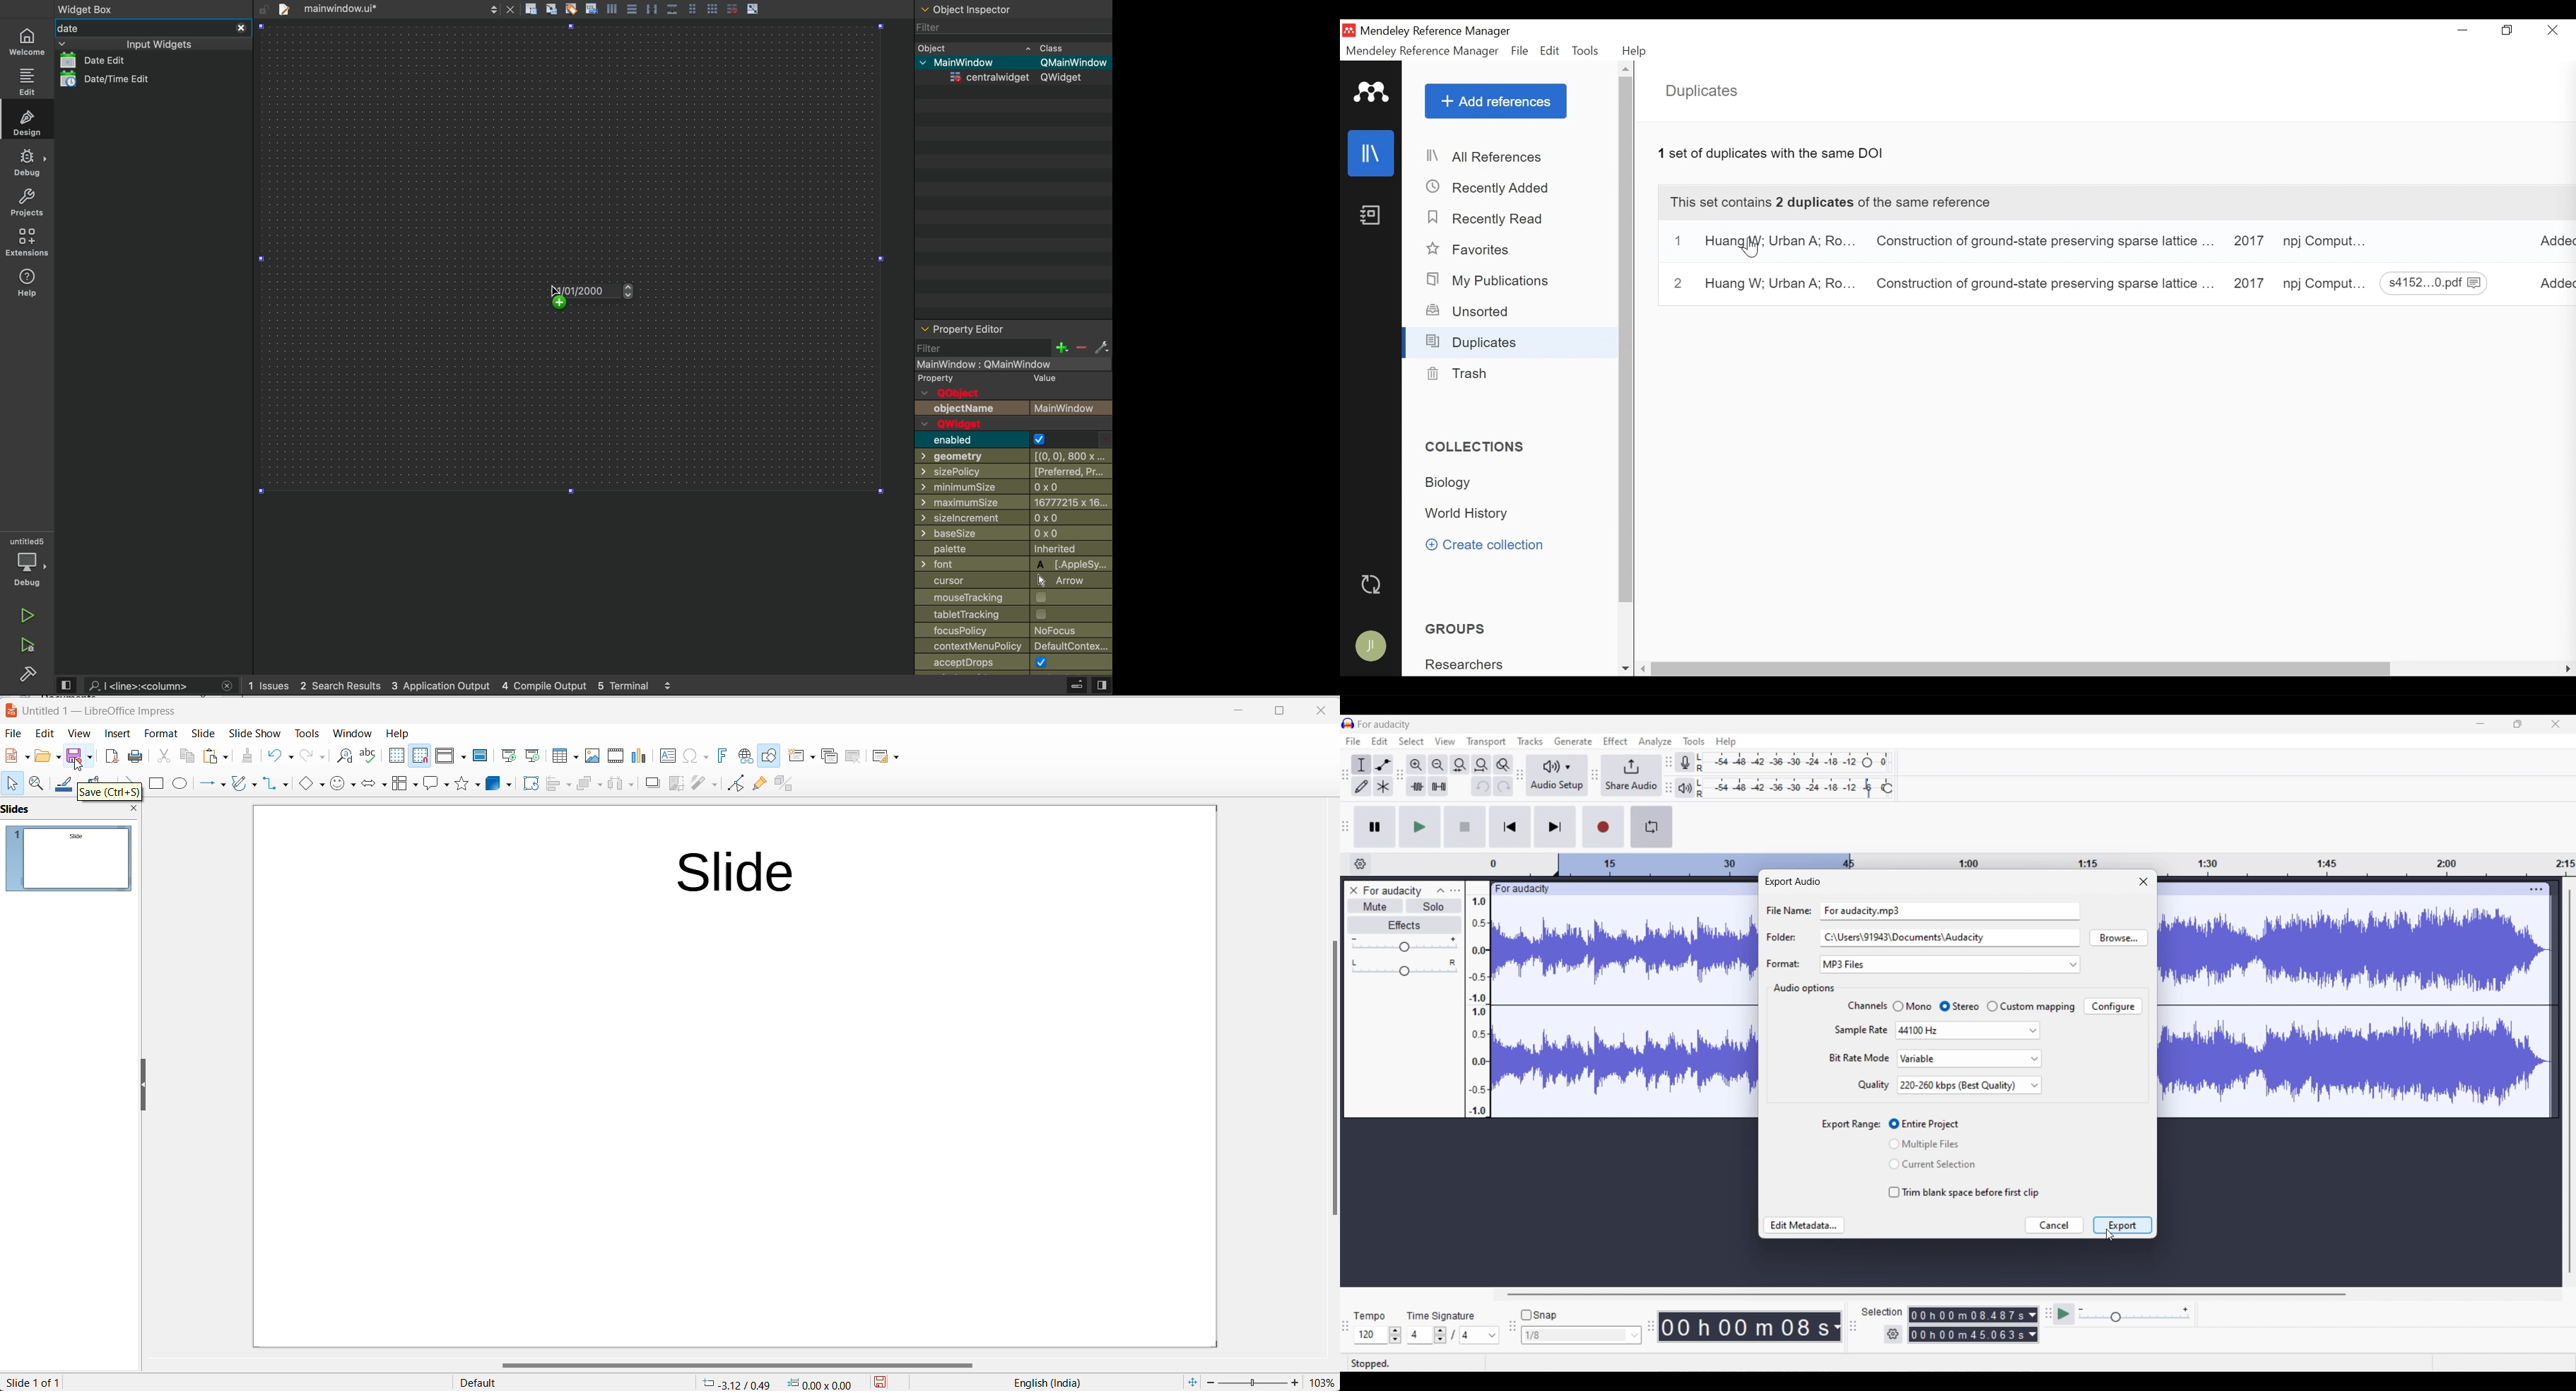 The image size is (2576, 1400). I want to click on Current status of track, so click(1370, 1363).